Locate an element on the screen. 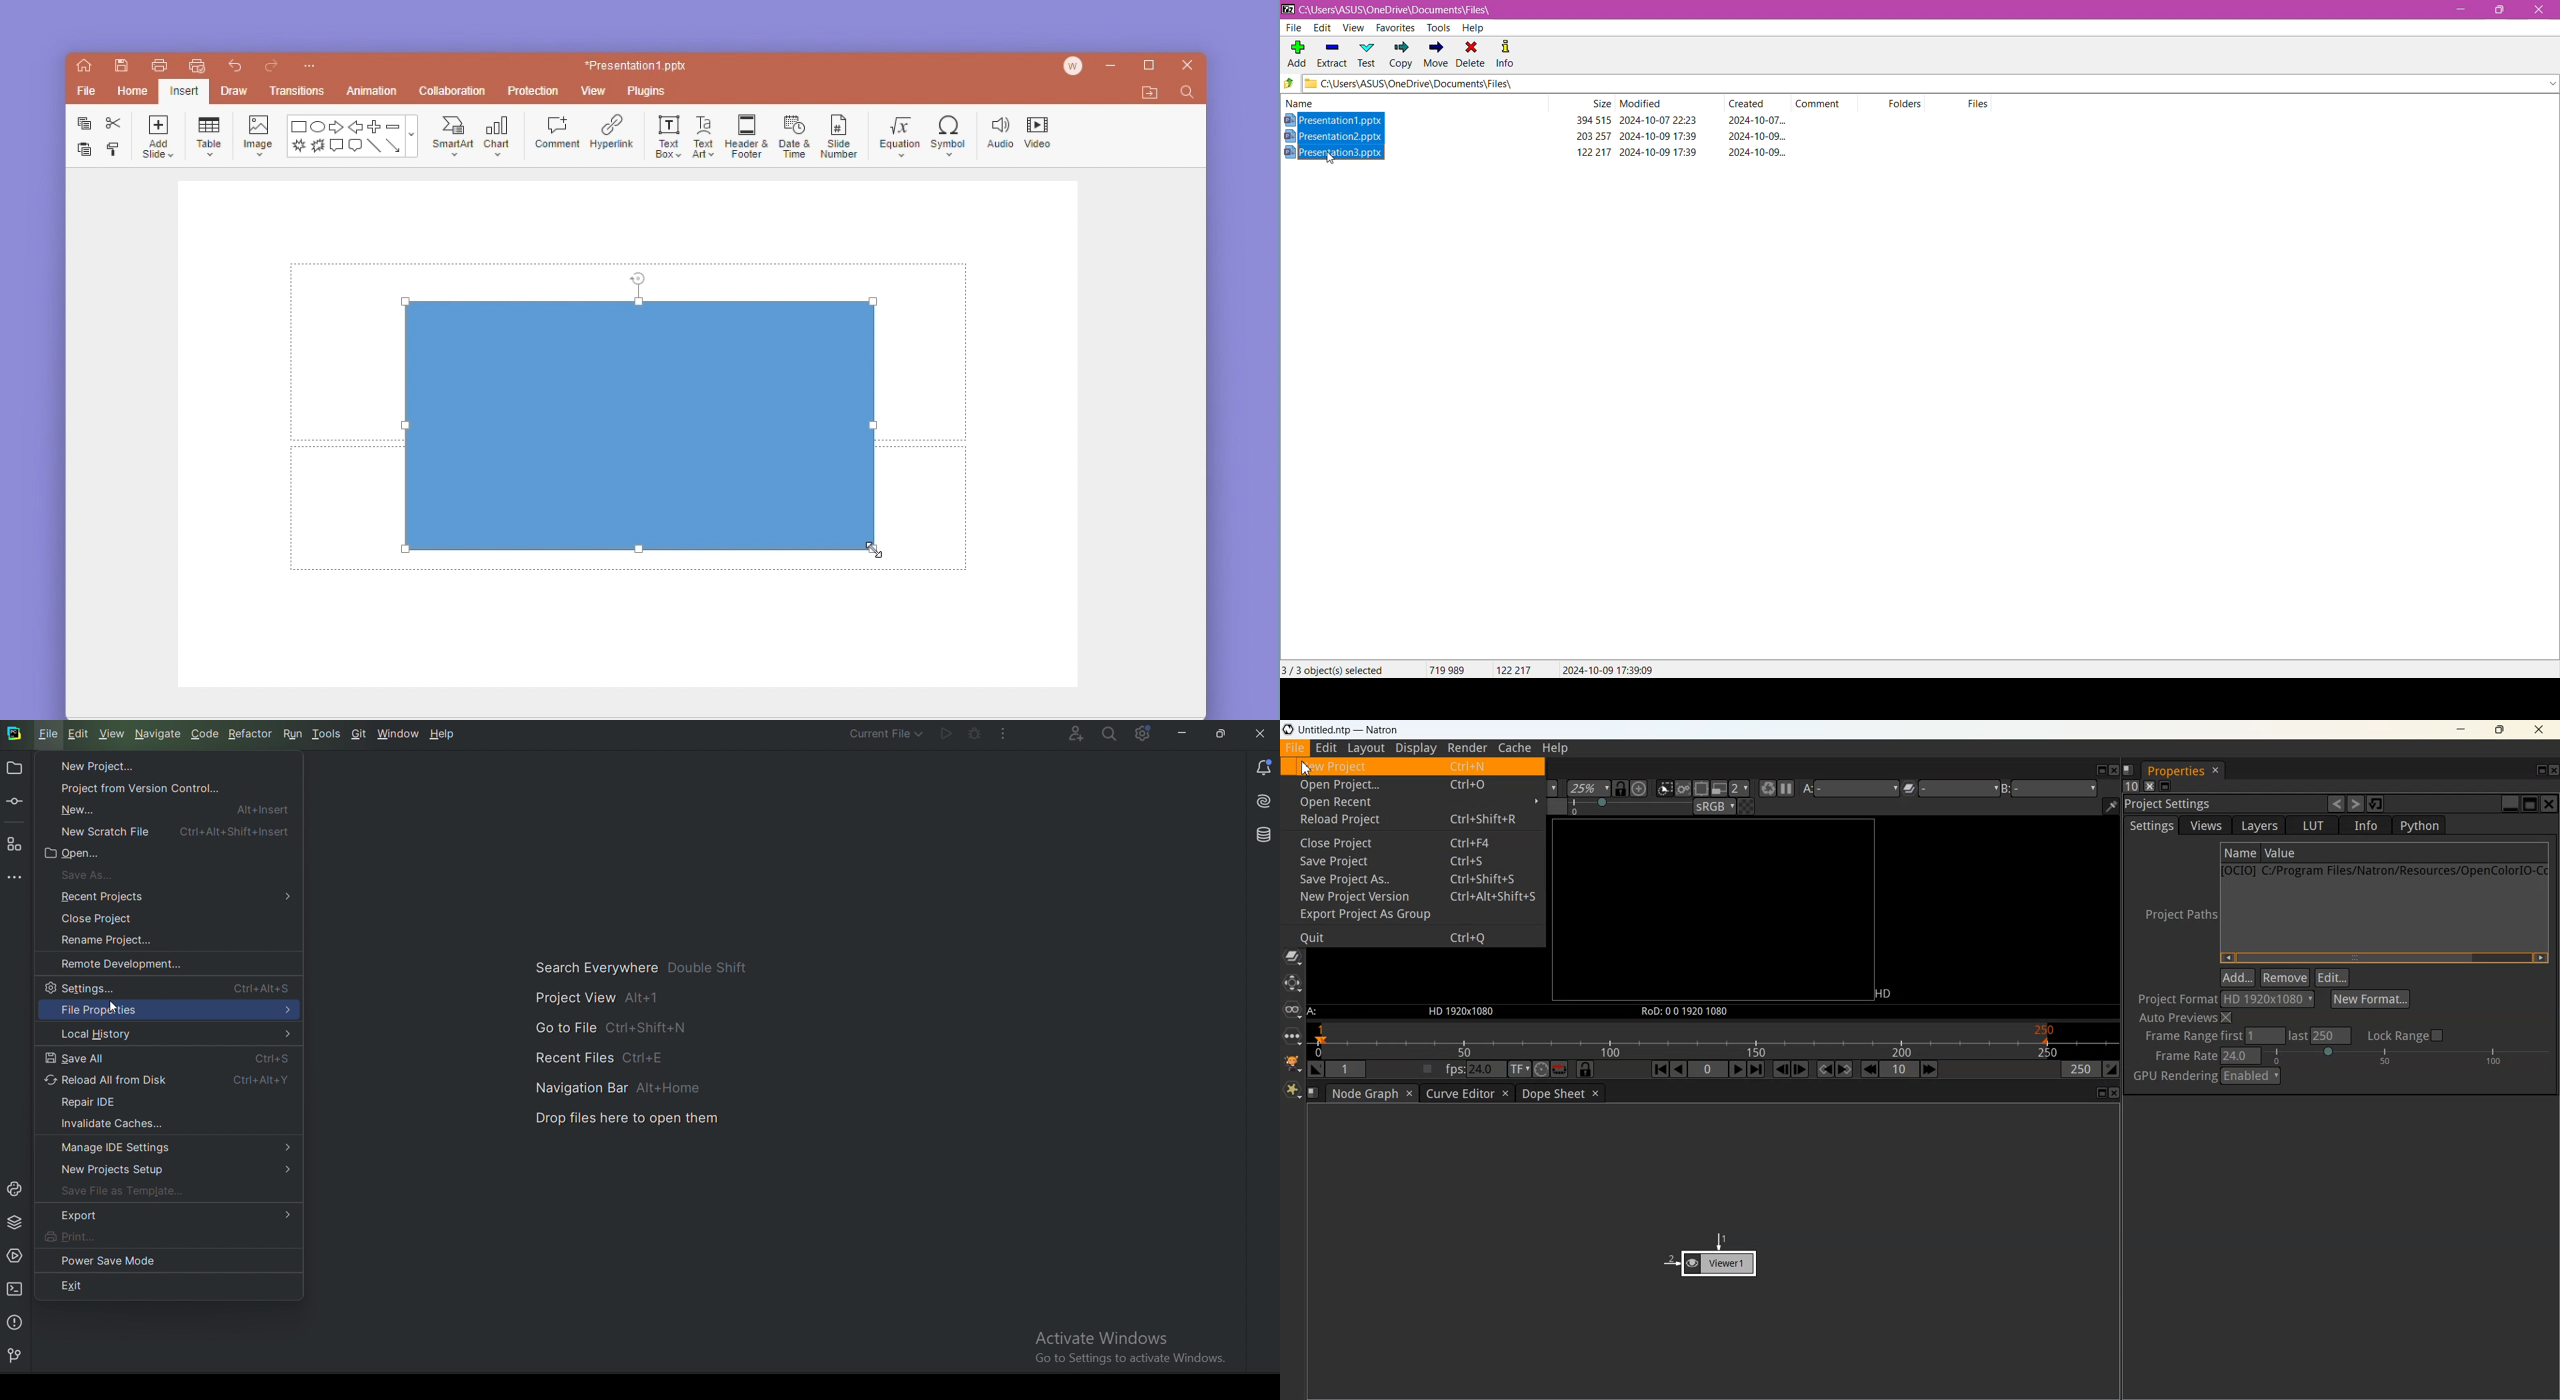  quick print is located at coordinates (194, 66).